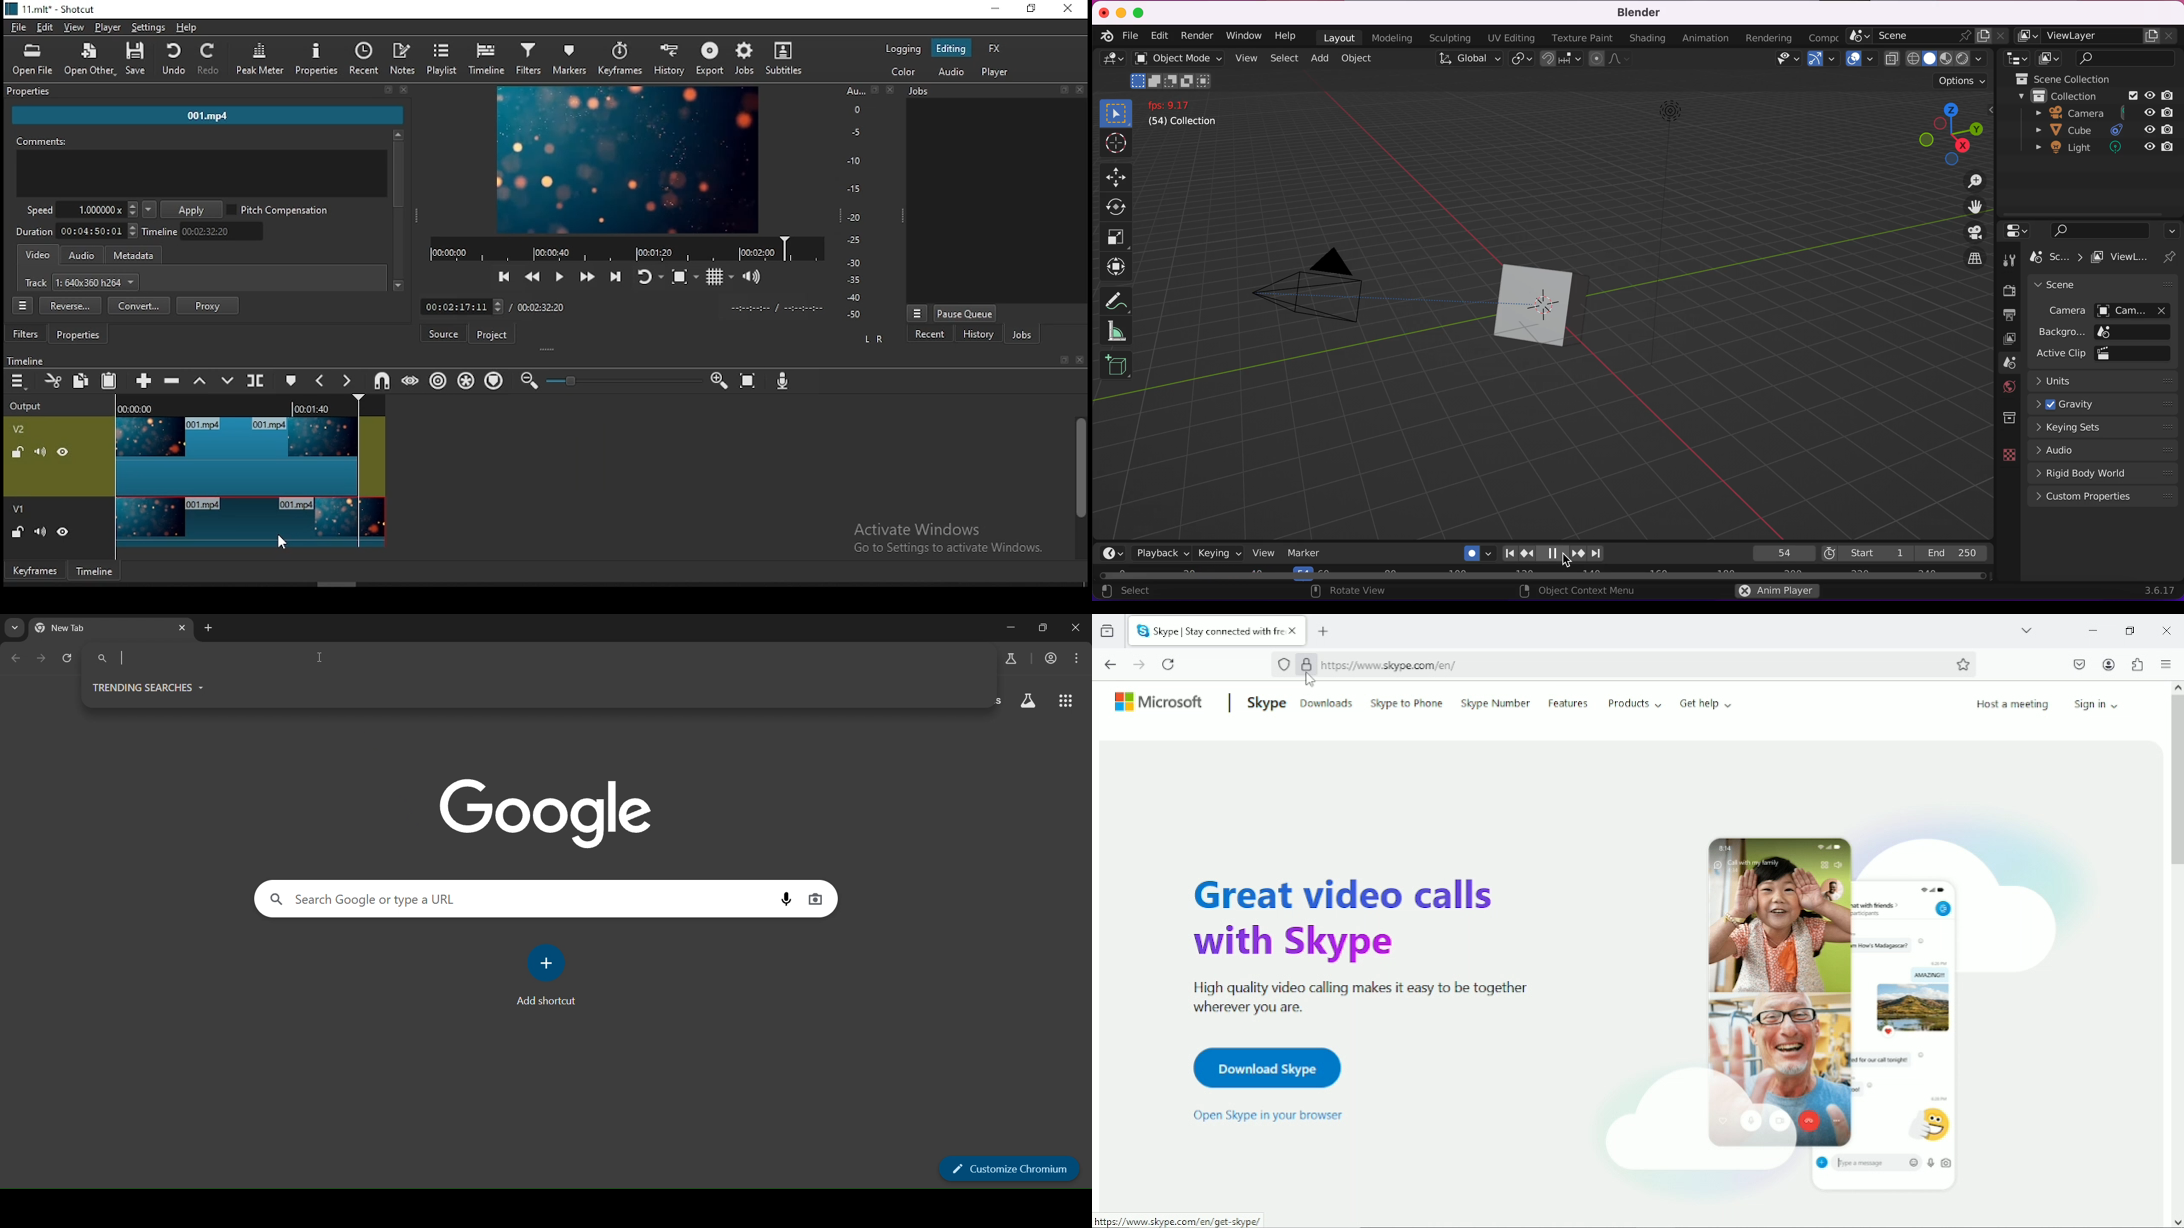  What do you see at coordinates (398, 212) in the screenshot?
I see `SCROLLBAR` at bounding box center [398, 212].